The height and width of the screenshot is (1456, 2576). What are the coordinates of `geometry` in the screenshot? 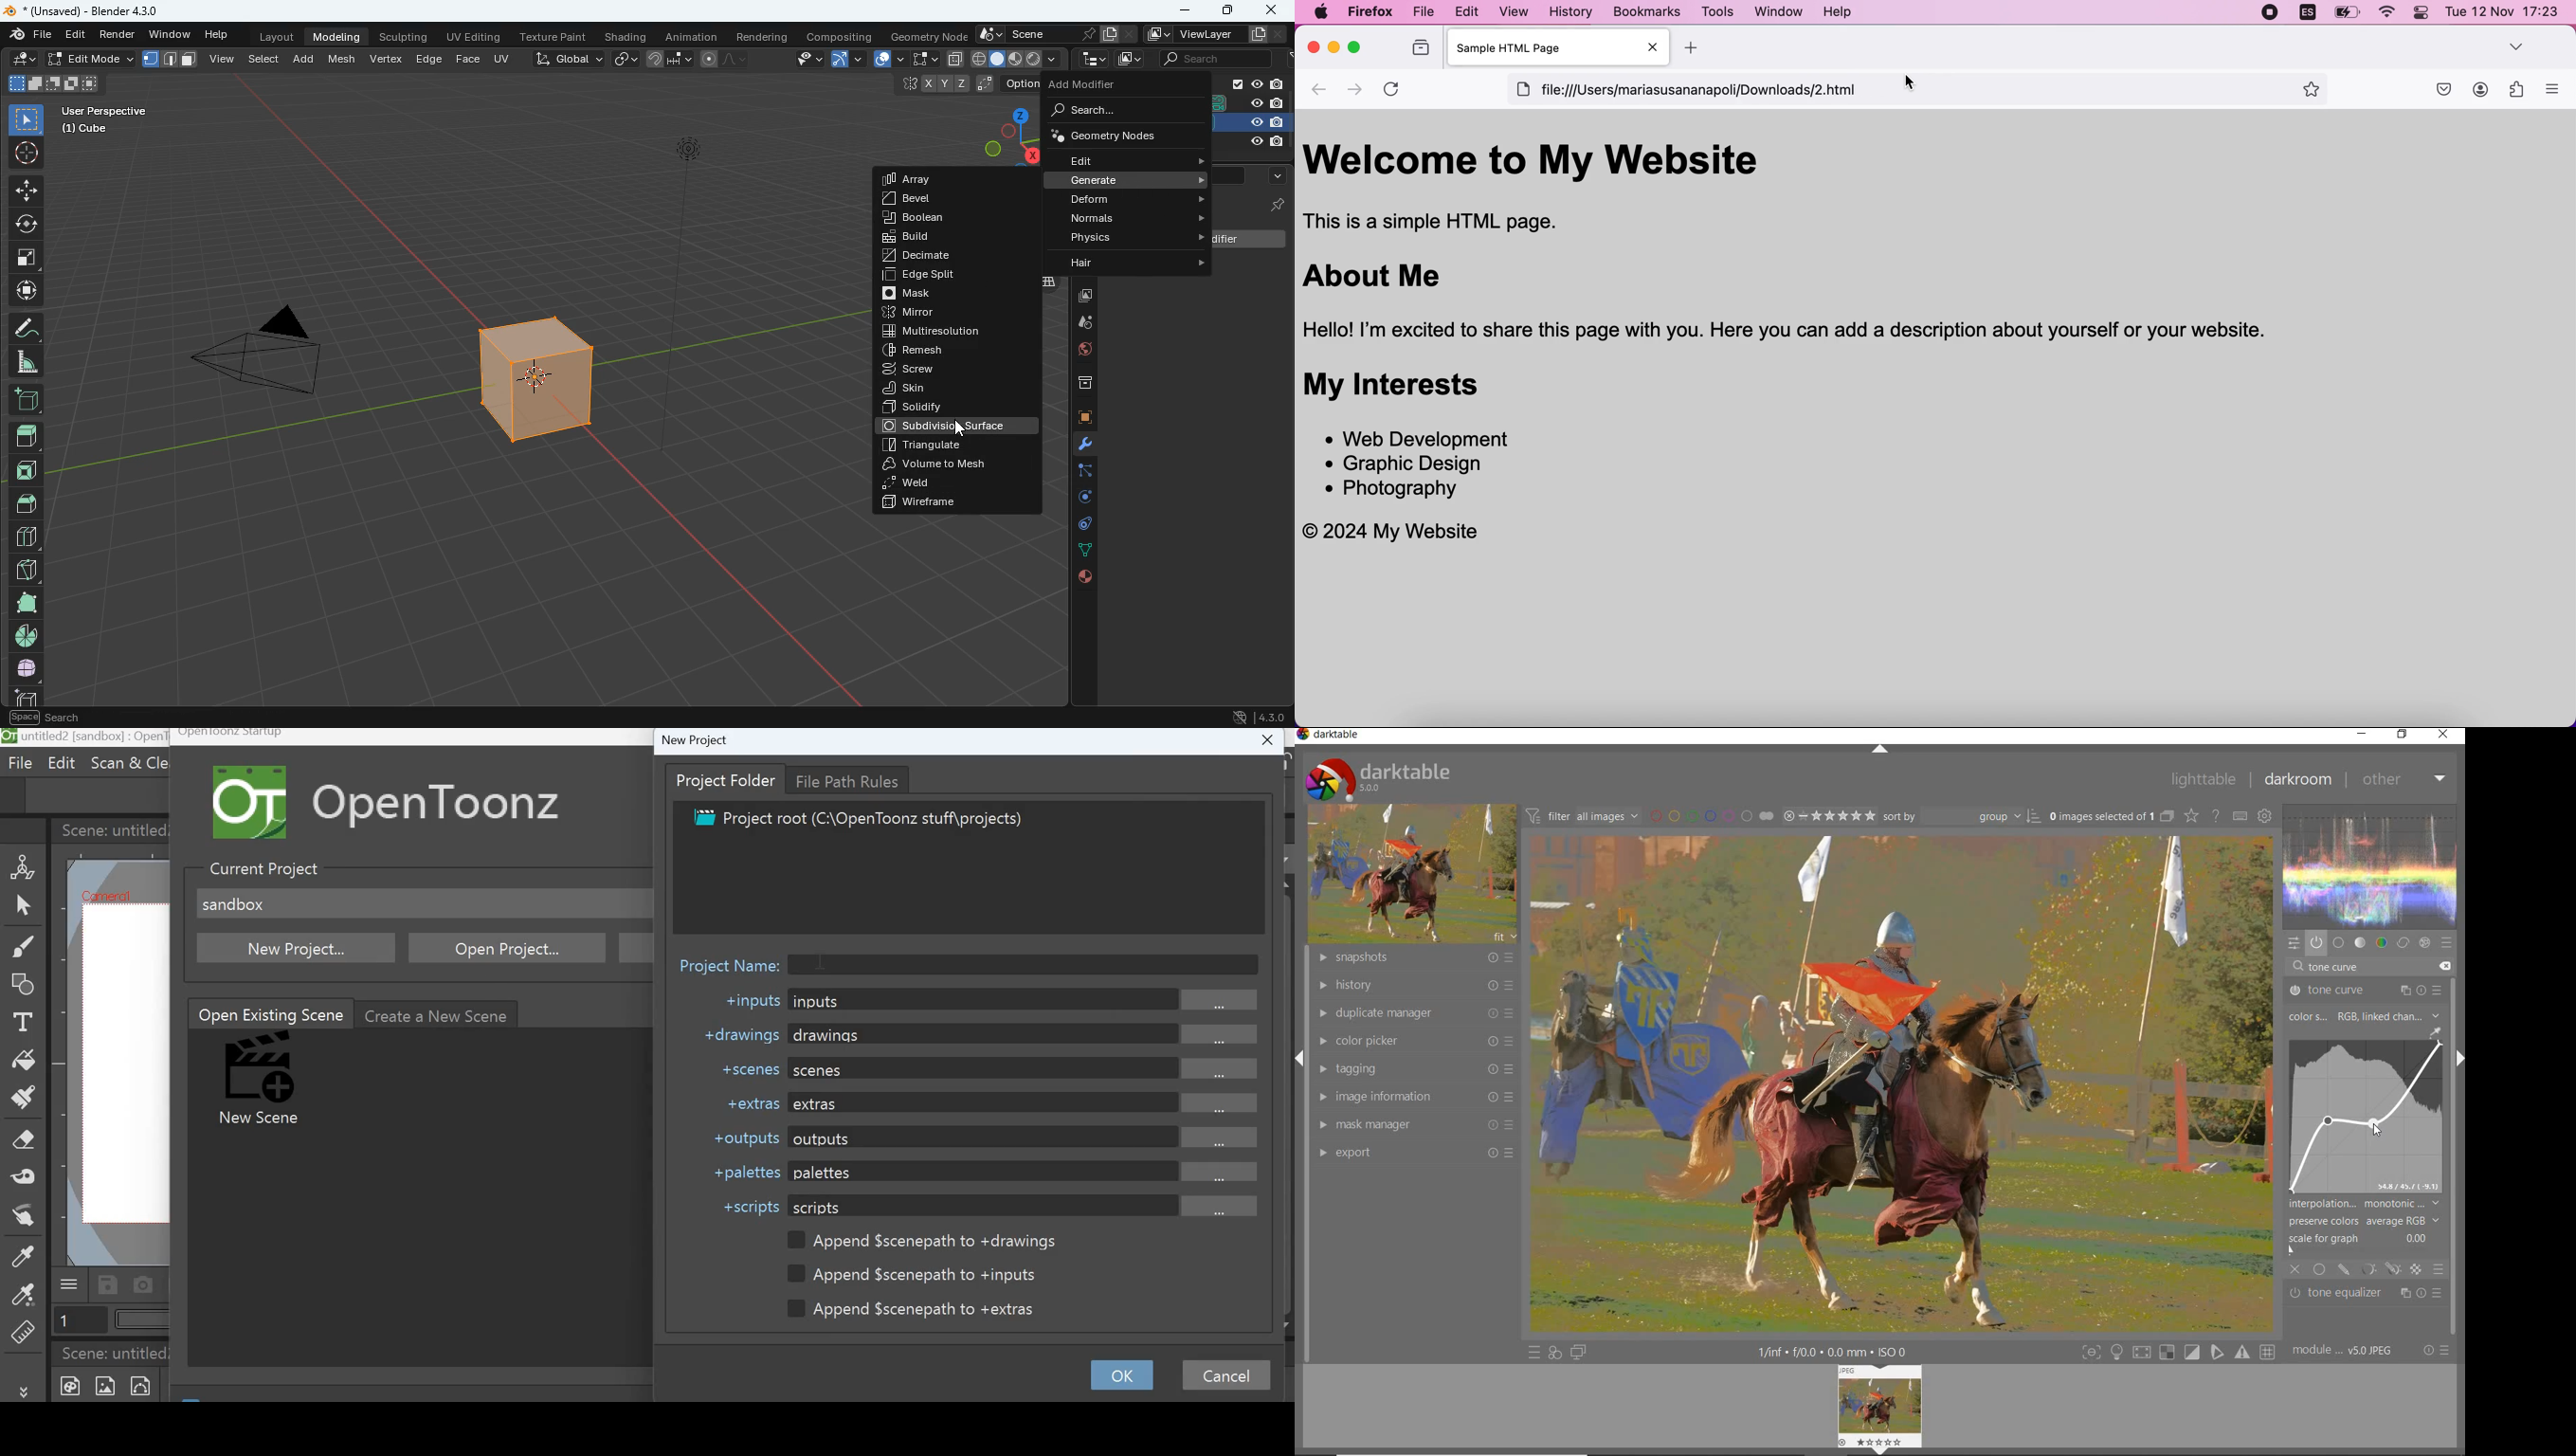 It's located at (1119, 136).